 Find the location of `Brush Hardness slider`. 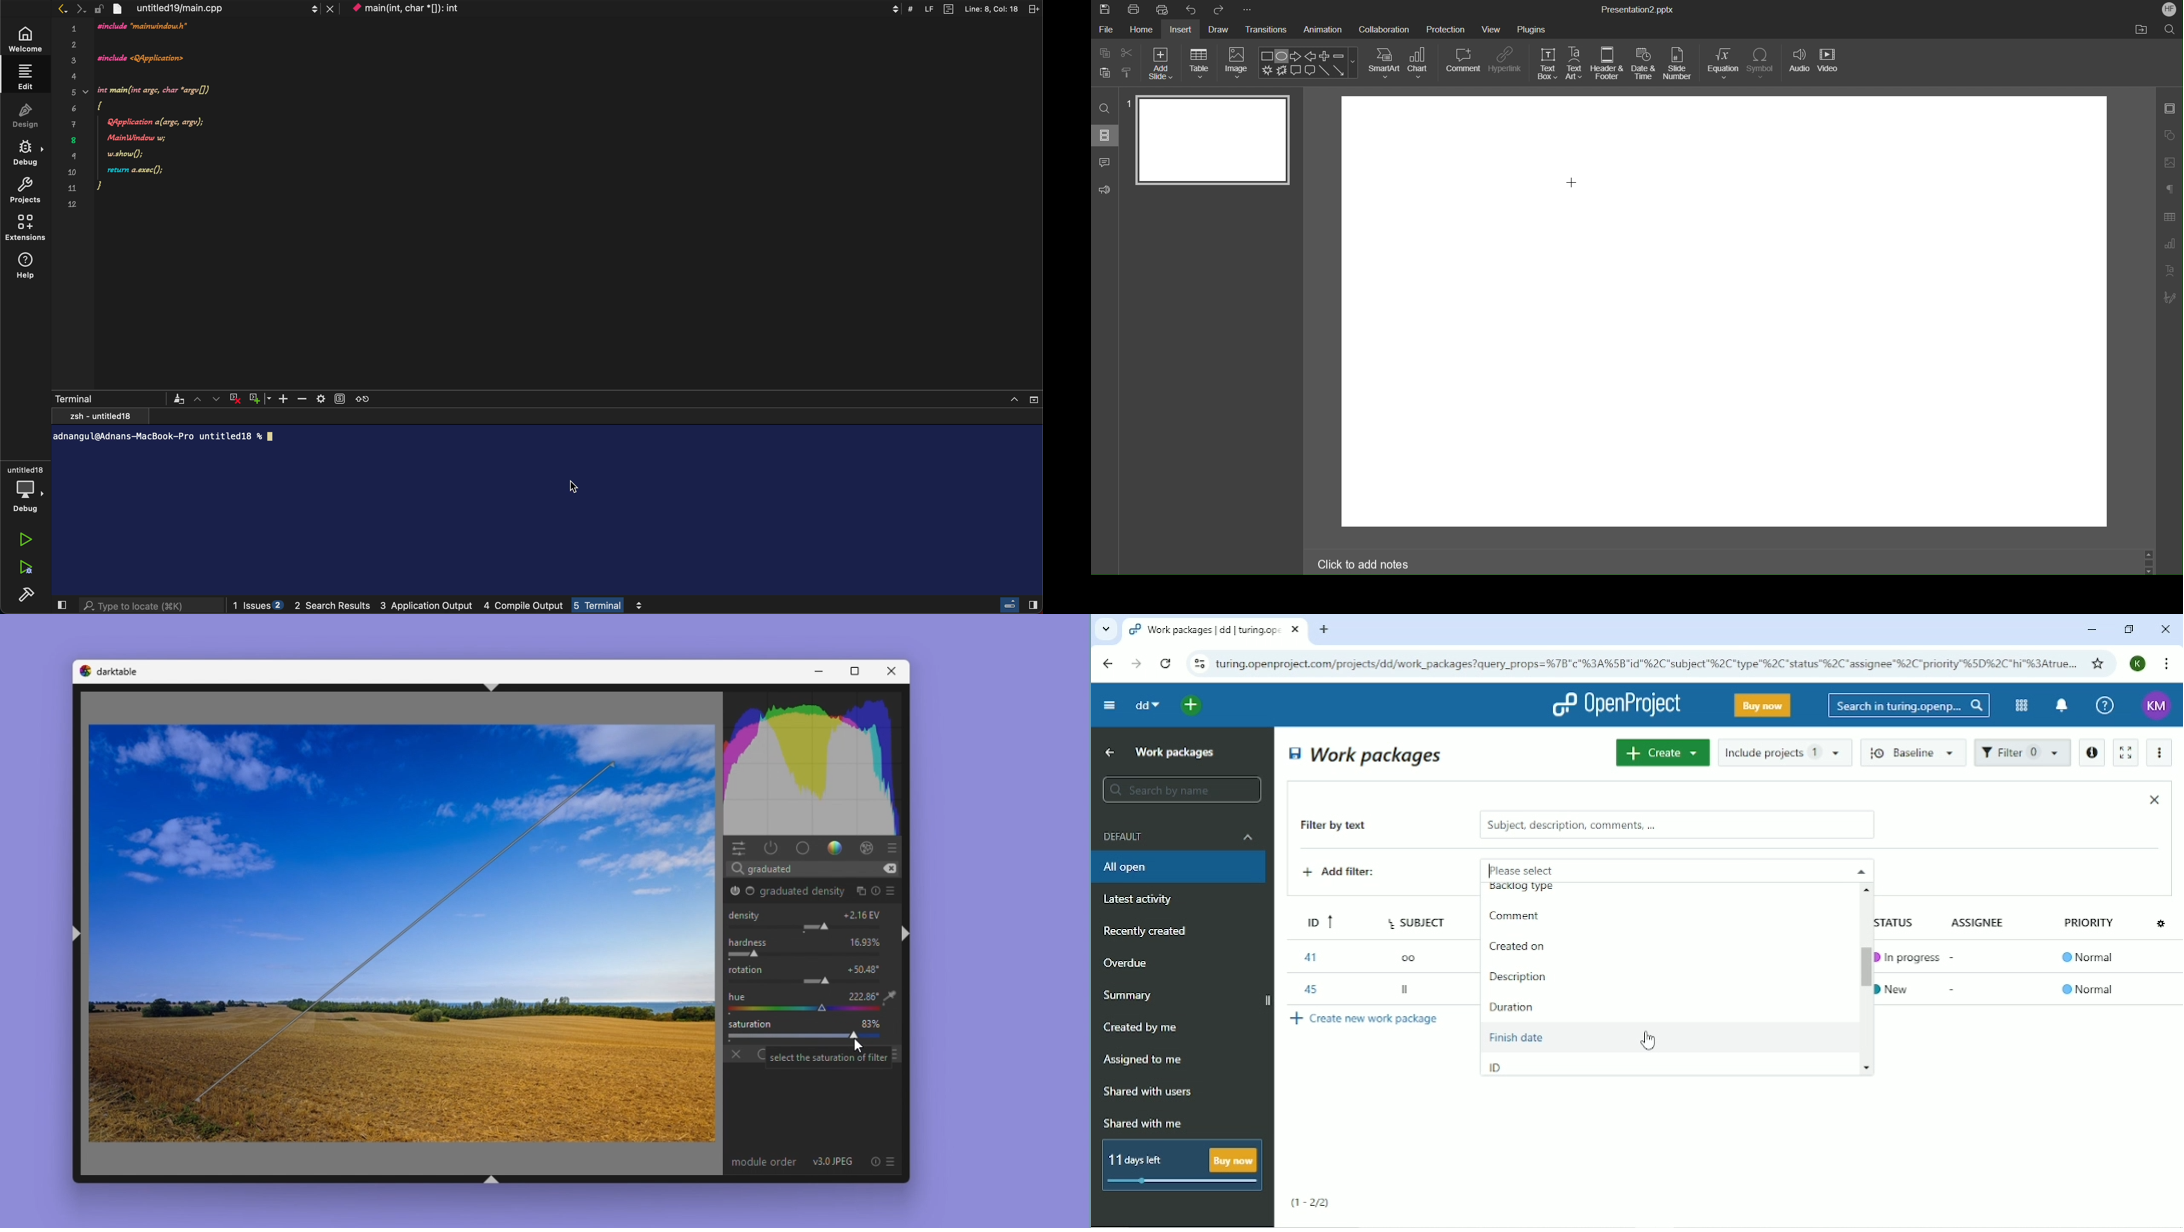

Brush Hardness slider is located at coordinates (810, 955).